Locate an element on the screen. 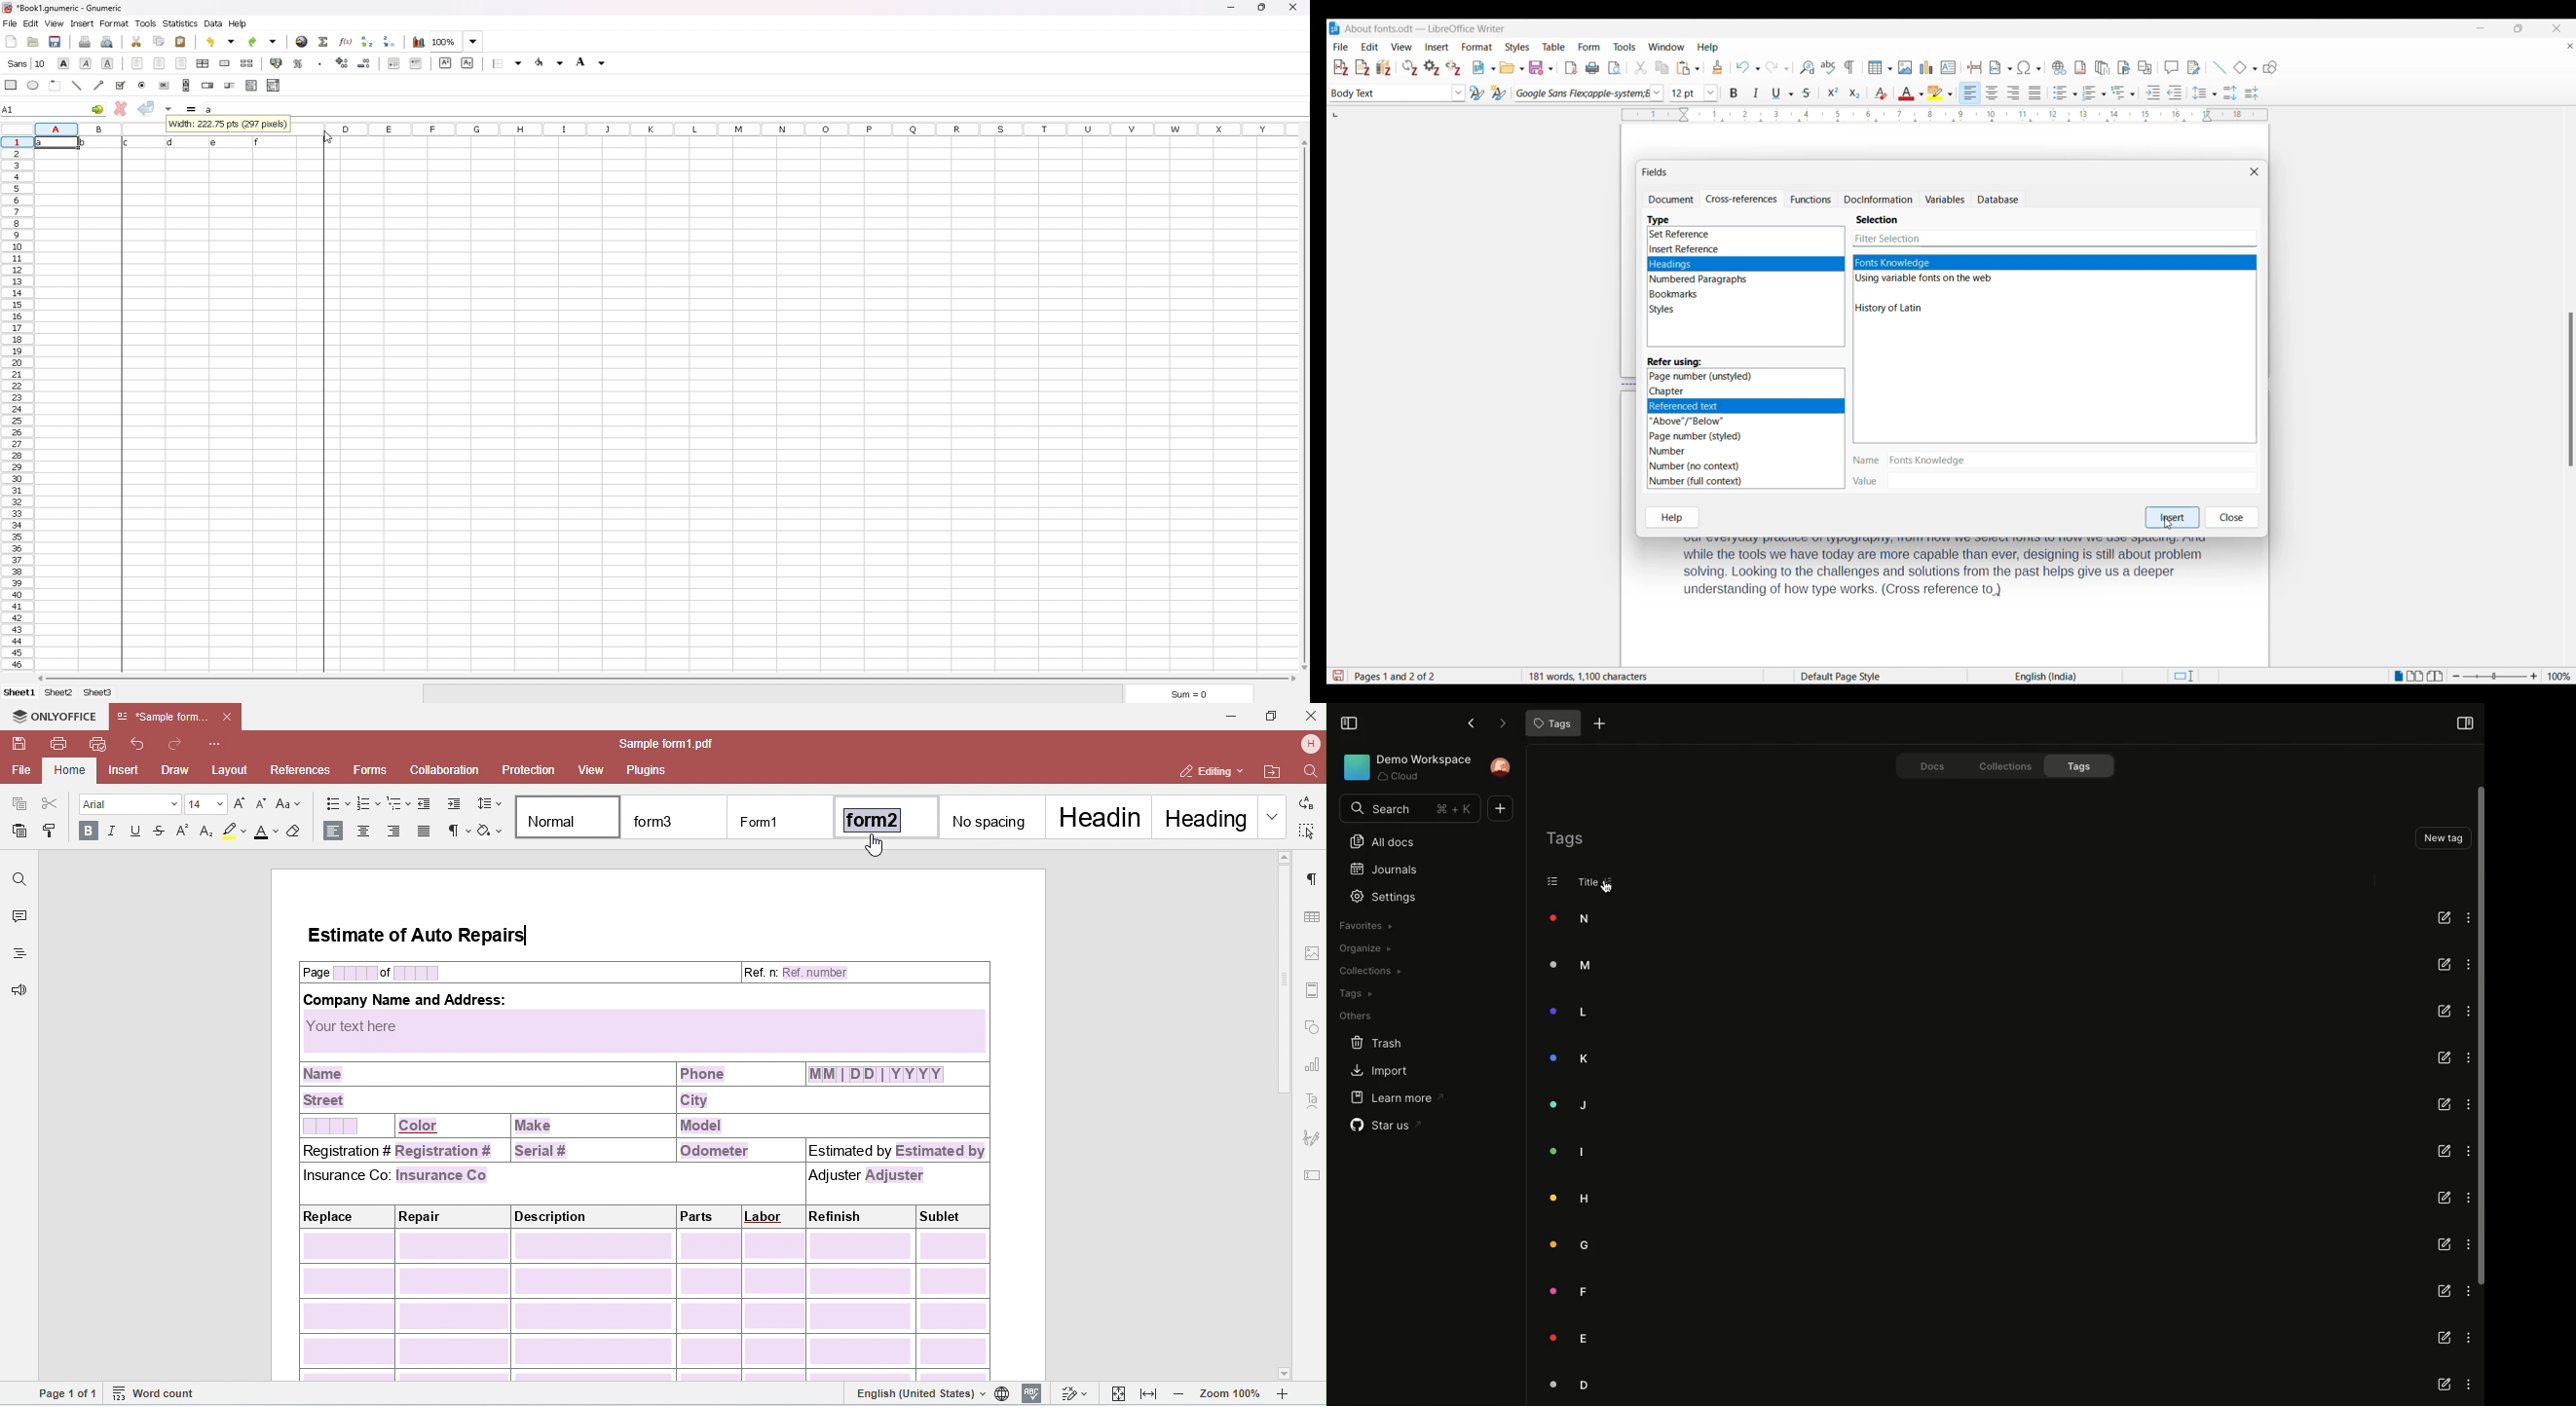 The width and height of the screenshot is (2576, 1428). Section title is located at coordinates (1877, 219).